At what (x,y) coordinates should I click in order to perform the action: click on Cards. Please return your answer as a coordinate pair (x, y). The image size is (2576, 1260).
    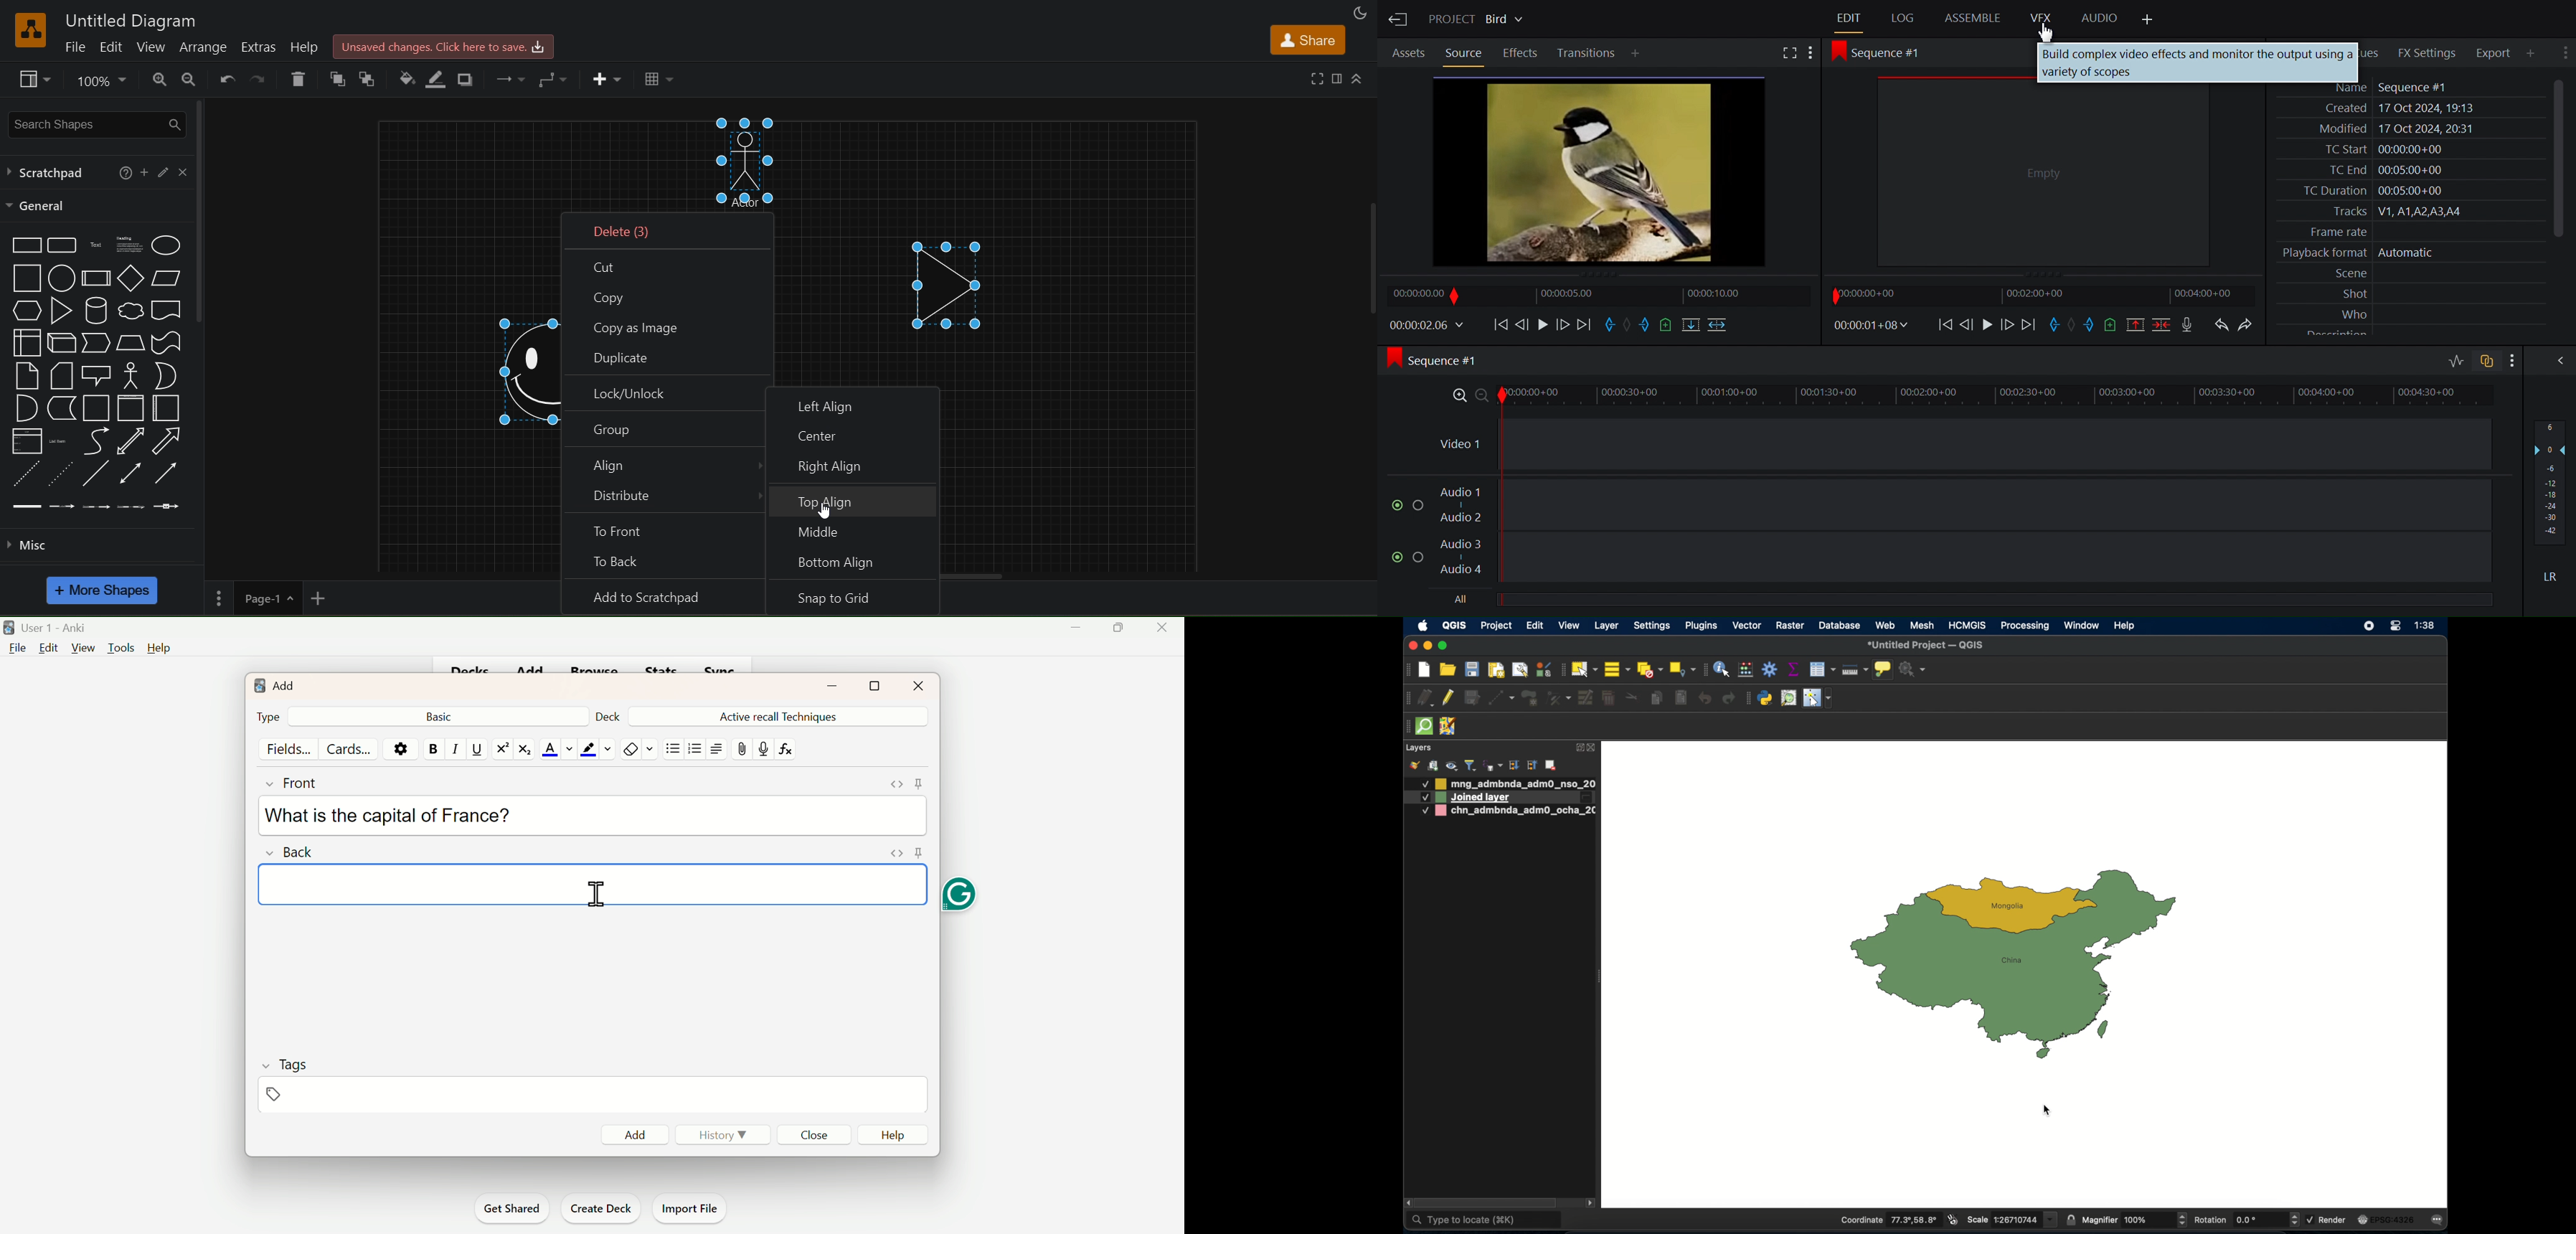
    Looking at the image, I should click on (352, 748).